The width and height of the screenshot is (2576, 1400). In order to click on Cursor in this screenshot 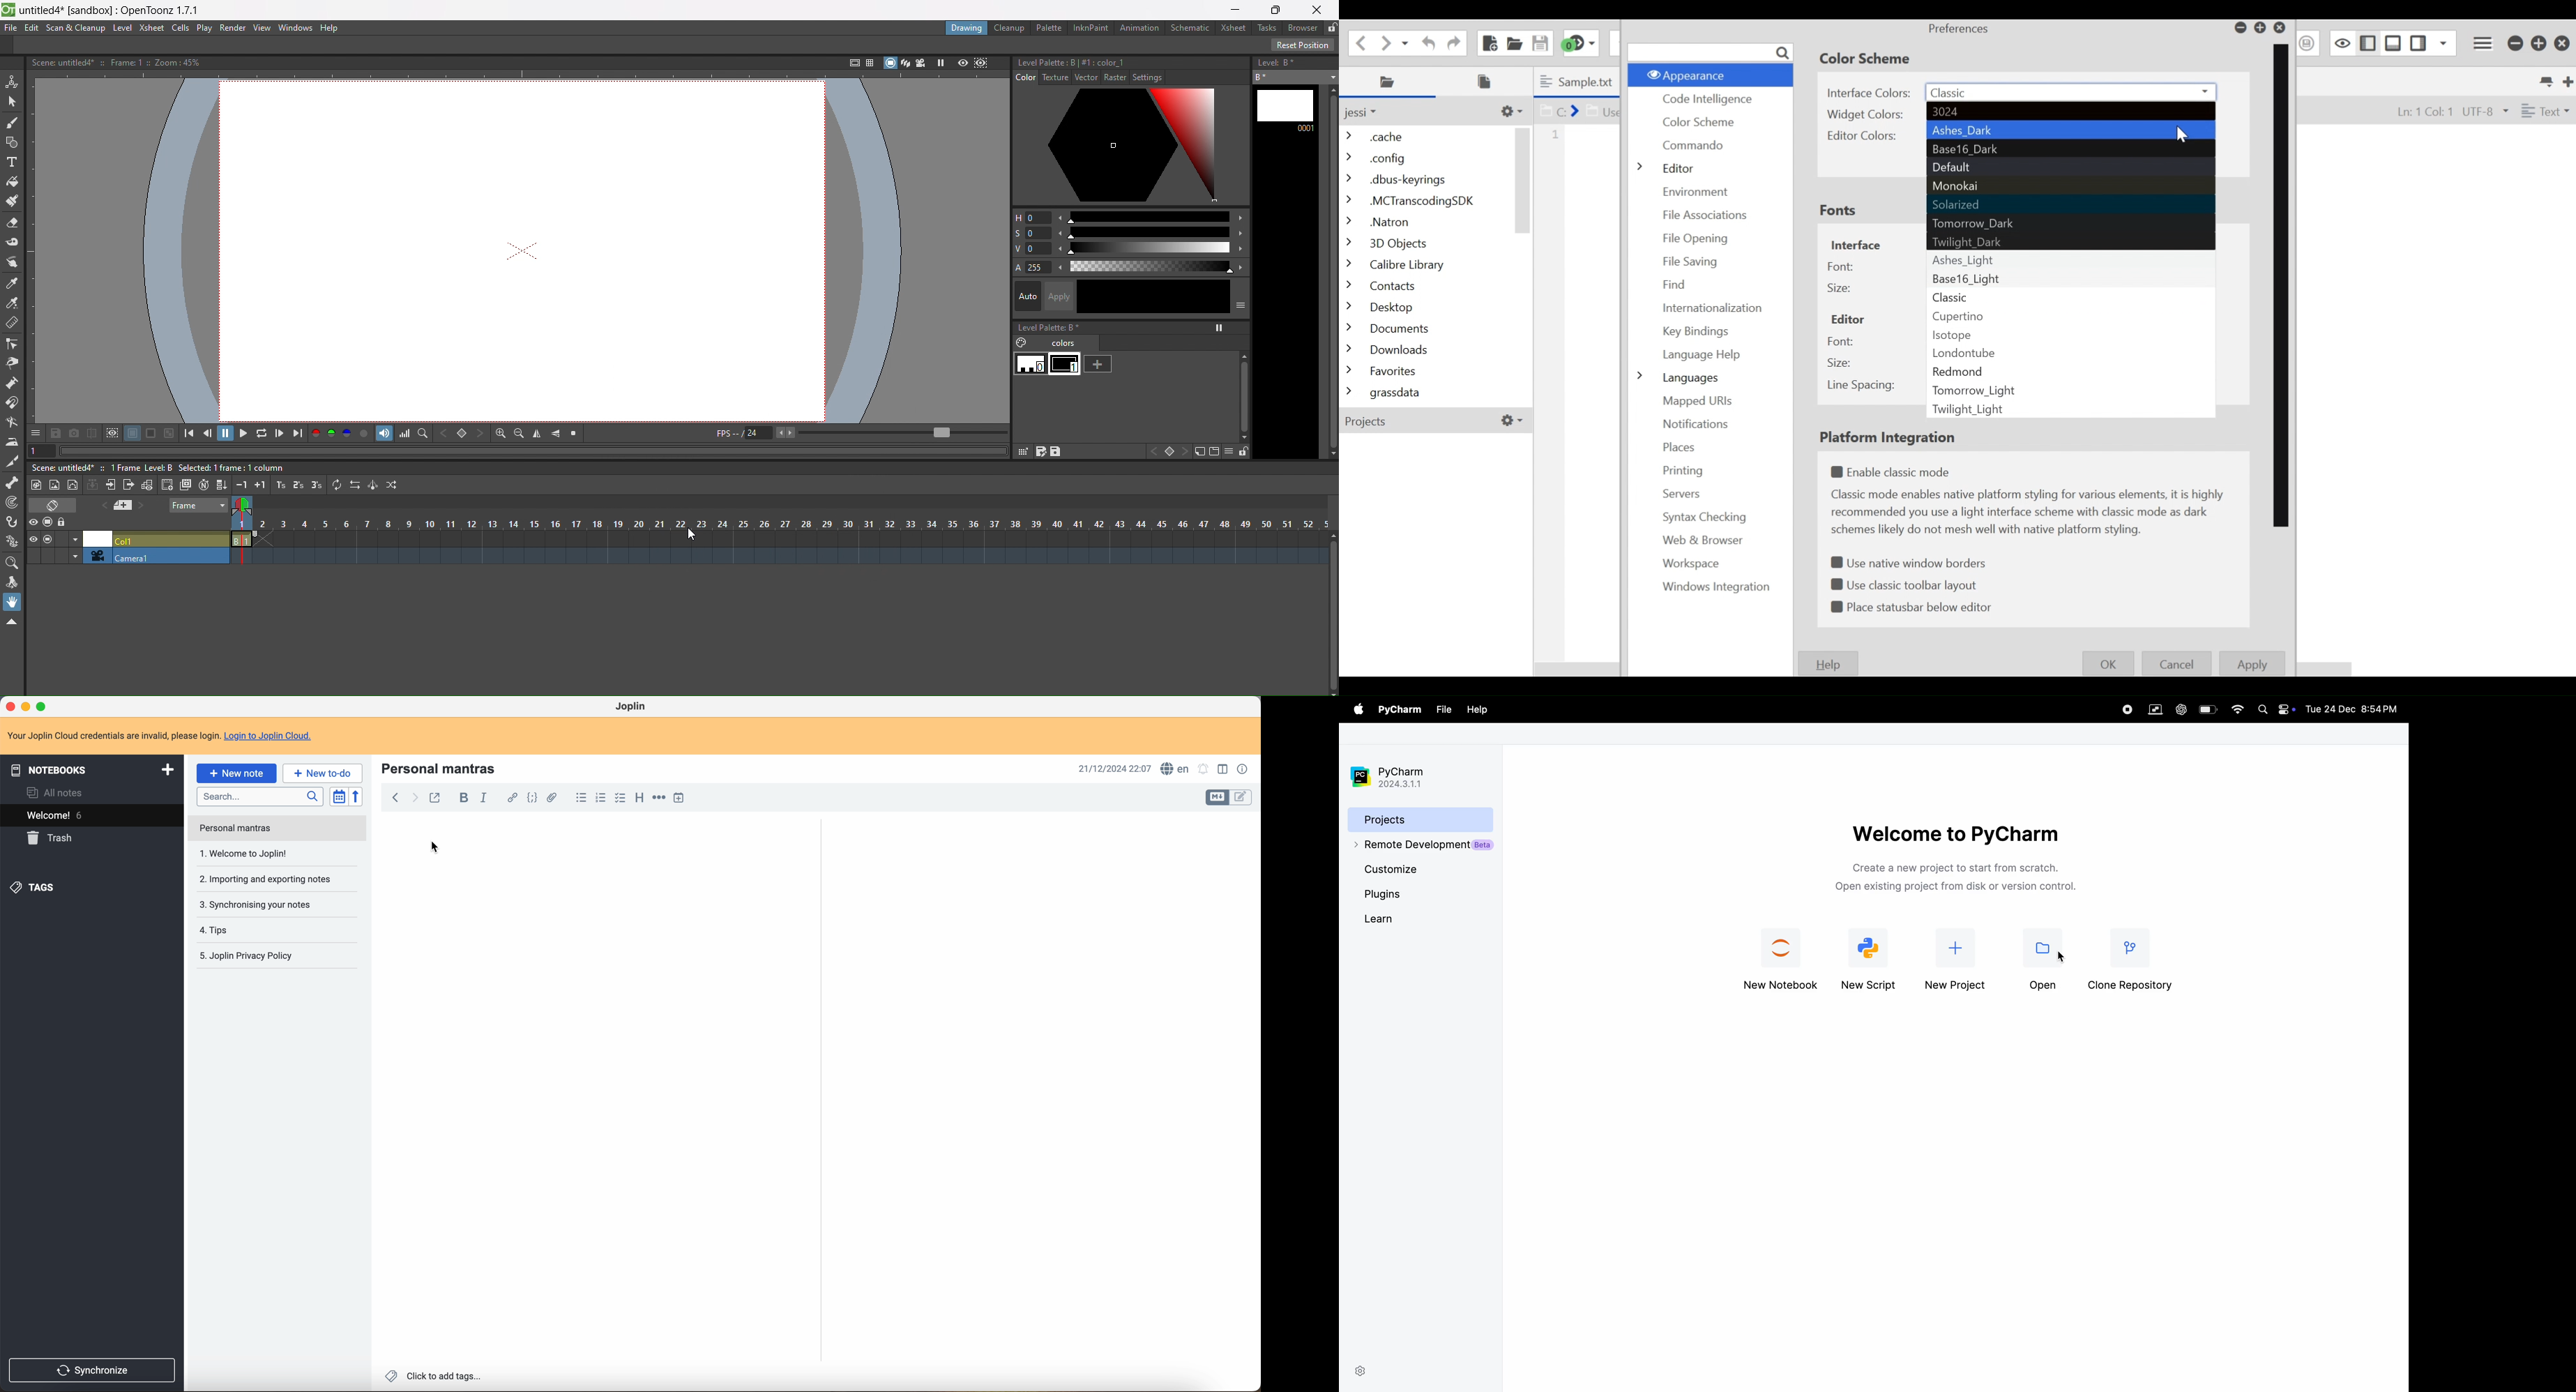, I will do `click(2188, 137)`.